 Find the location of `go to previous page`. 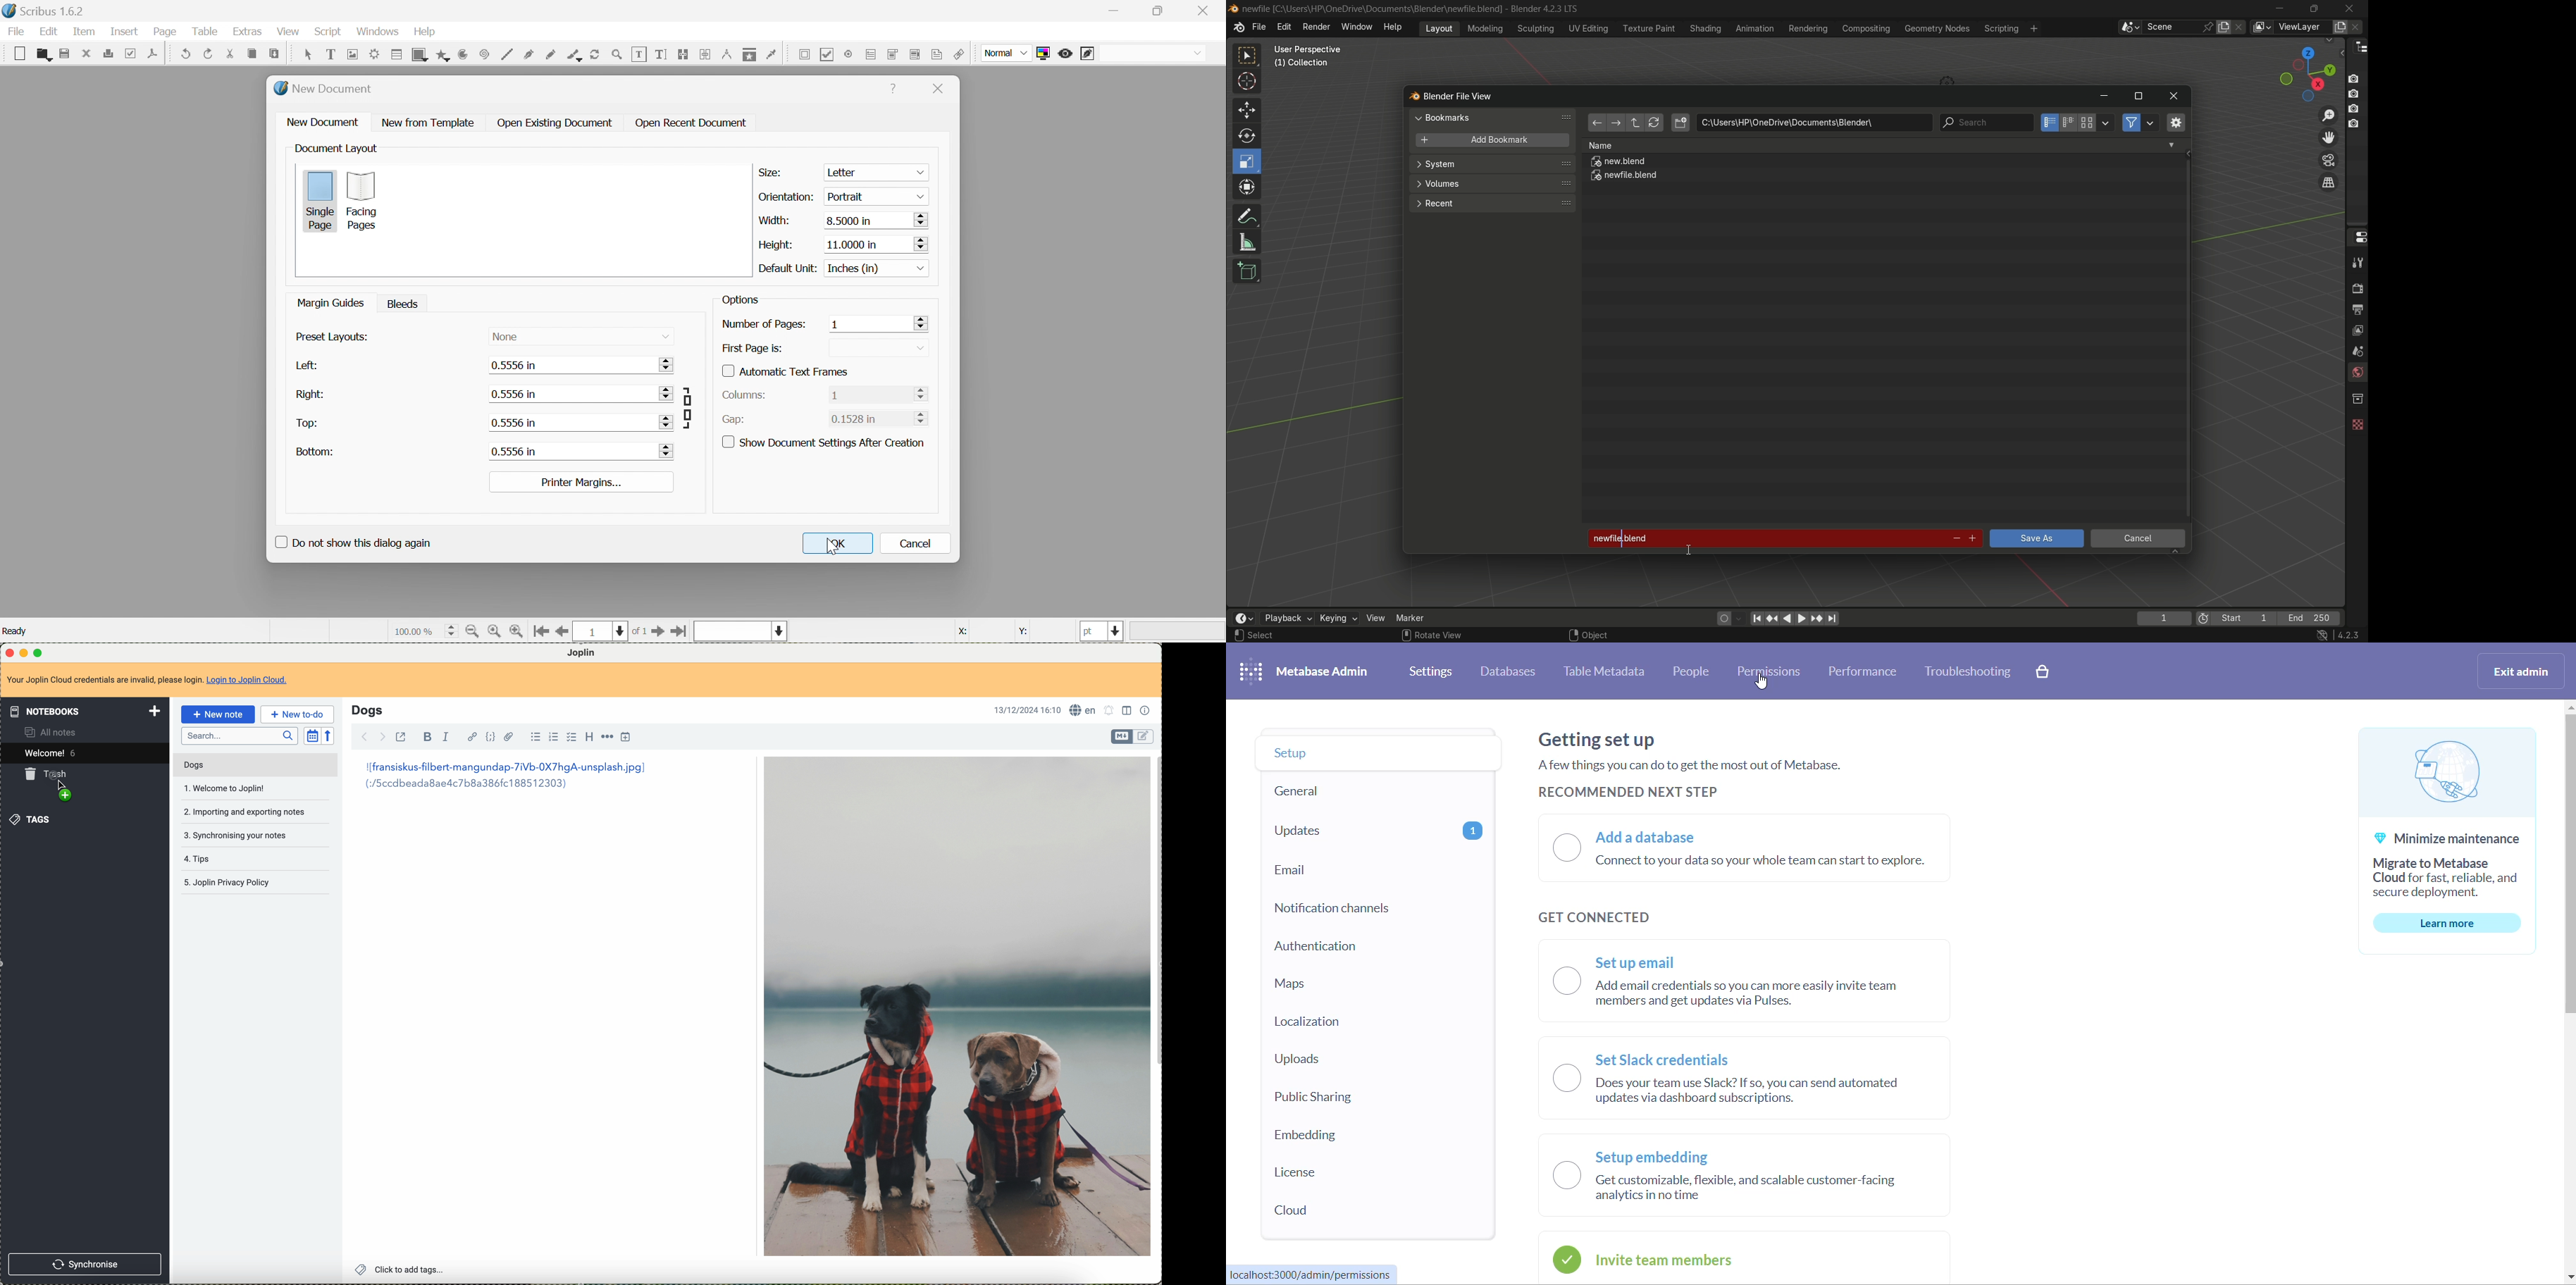

go to previous page is located at coordinates (562, 632).